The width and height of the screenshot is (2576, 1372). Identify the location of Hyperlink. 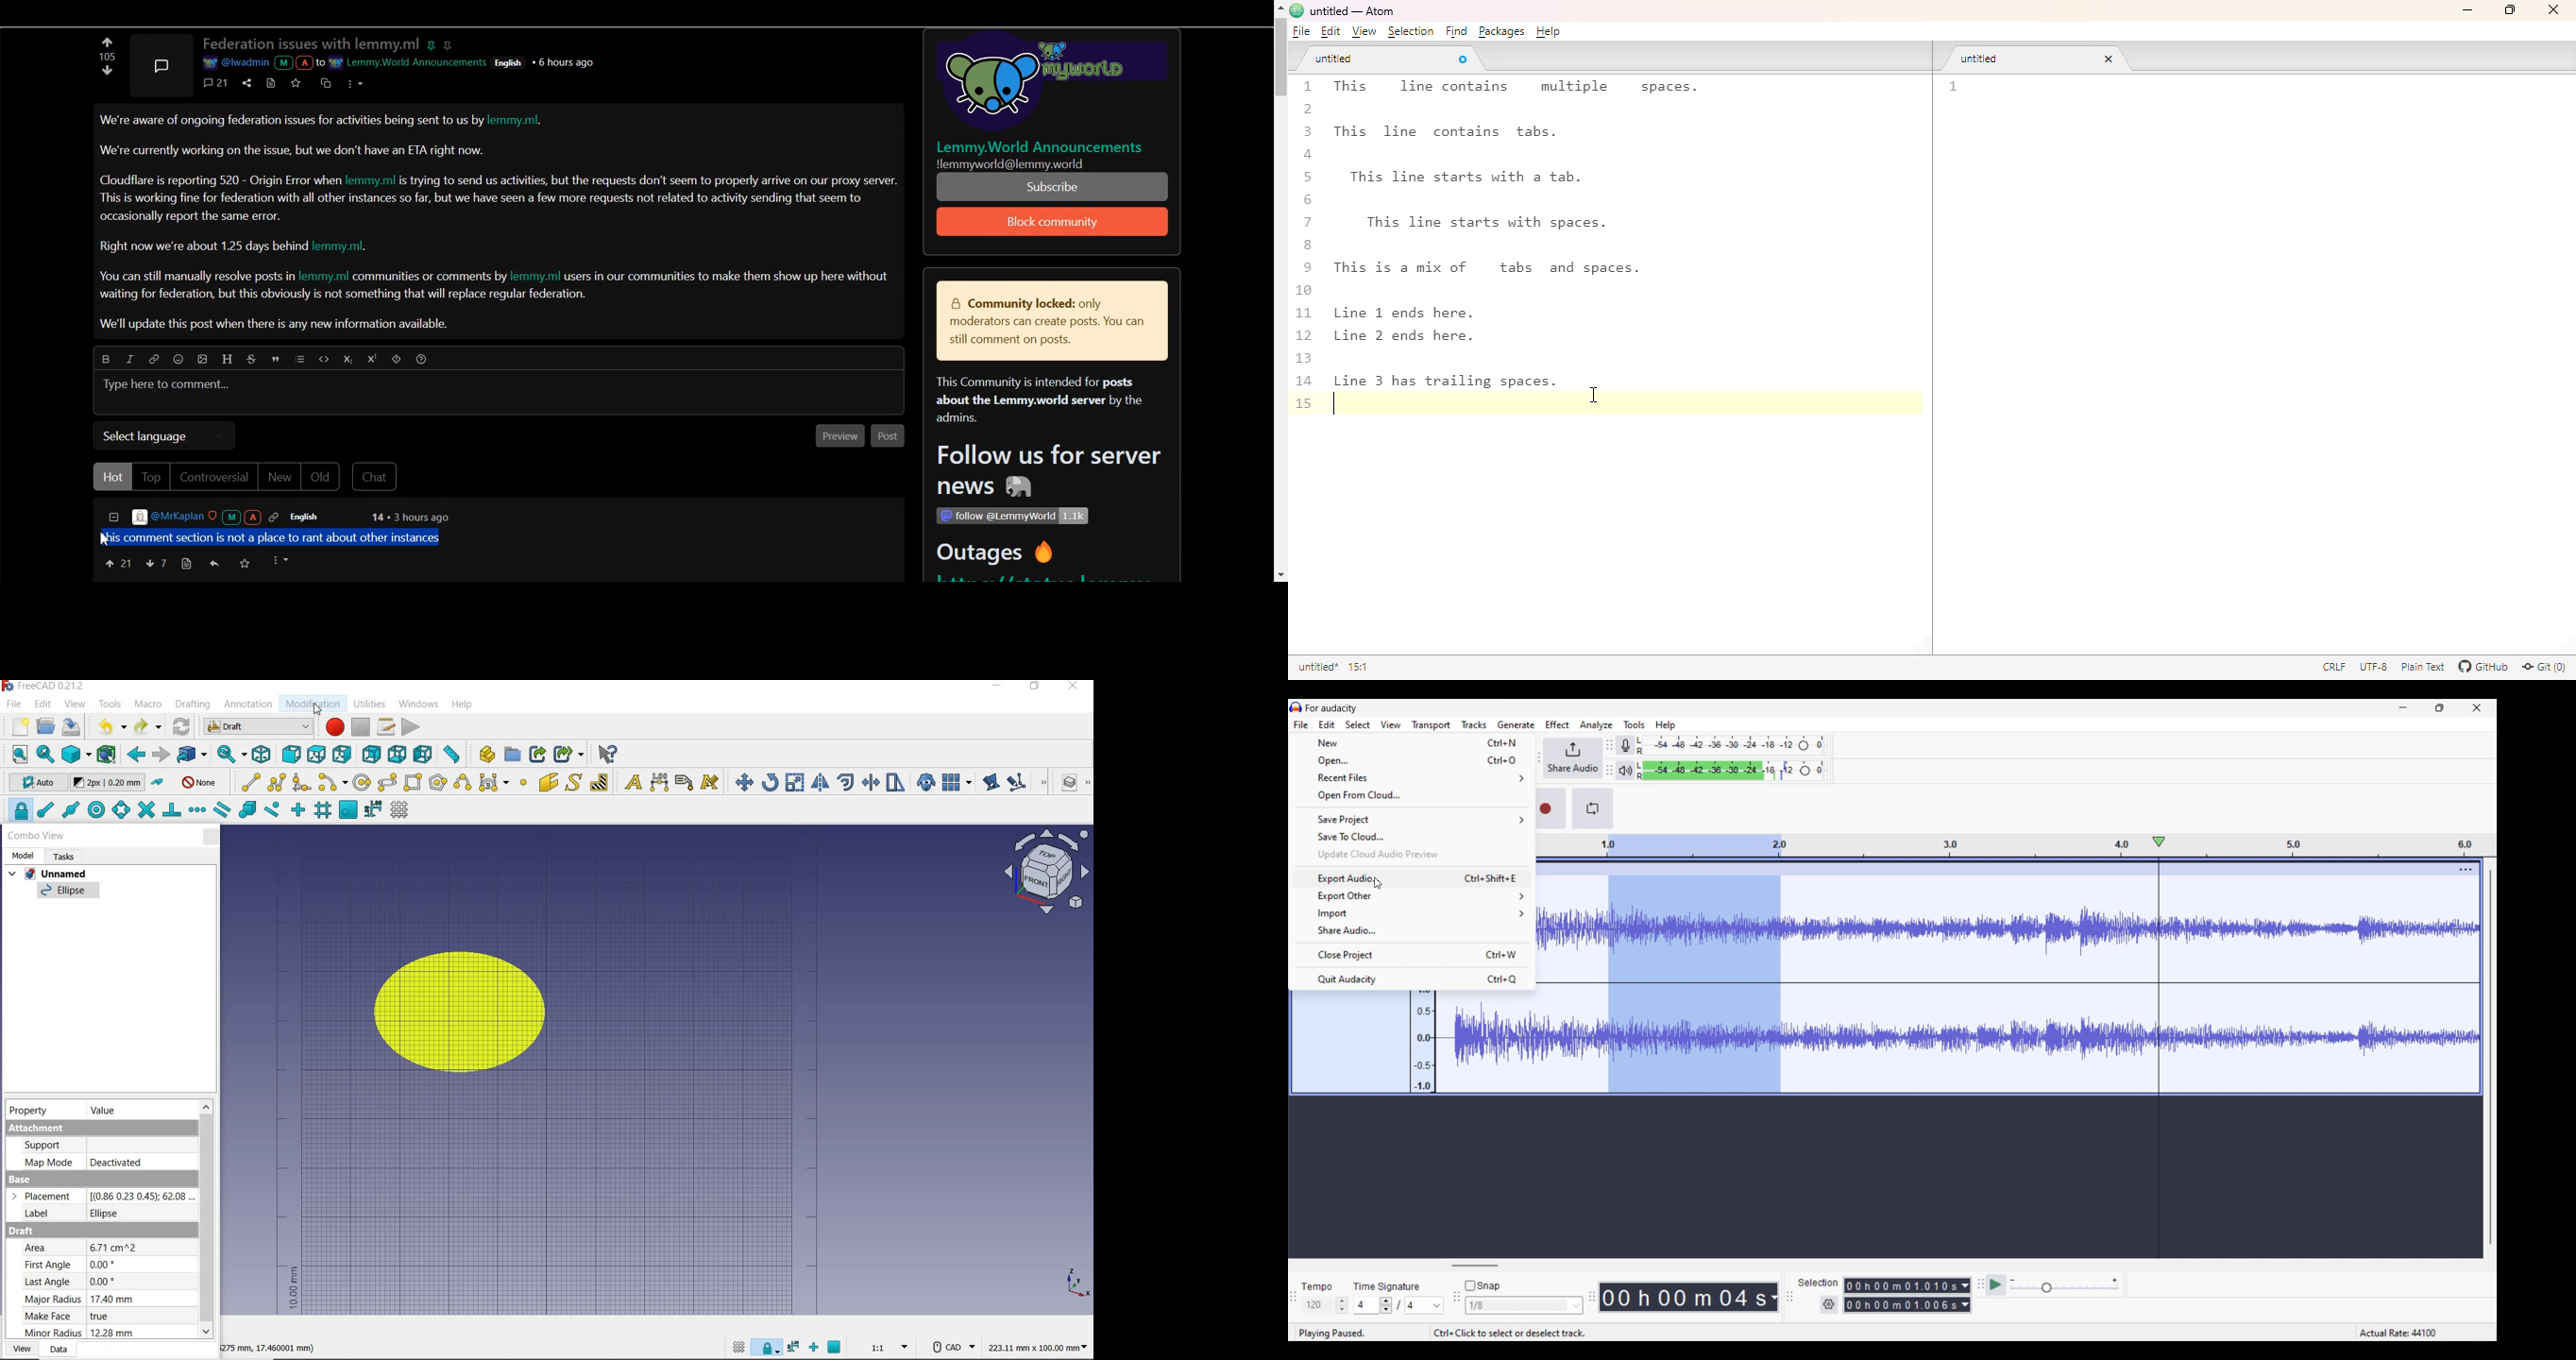
(154, 360).